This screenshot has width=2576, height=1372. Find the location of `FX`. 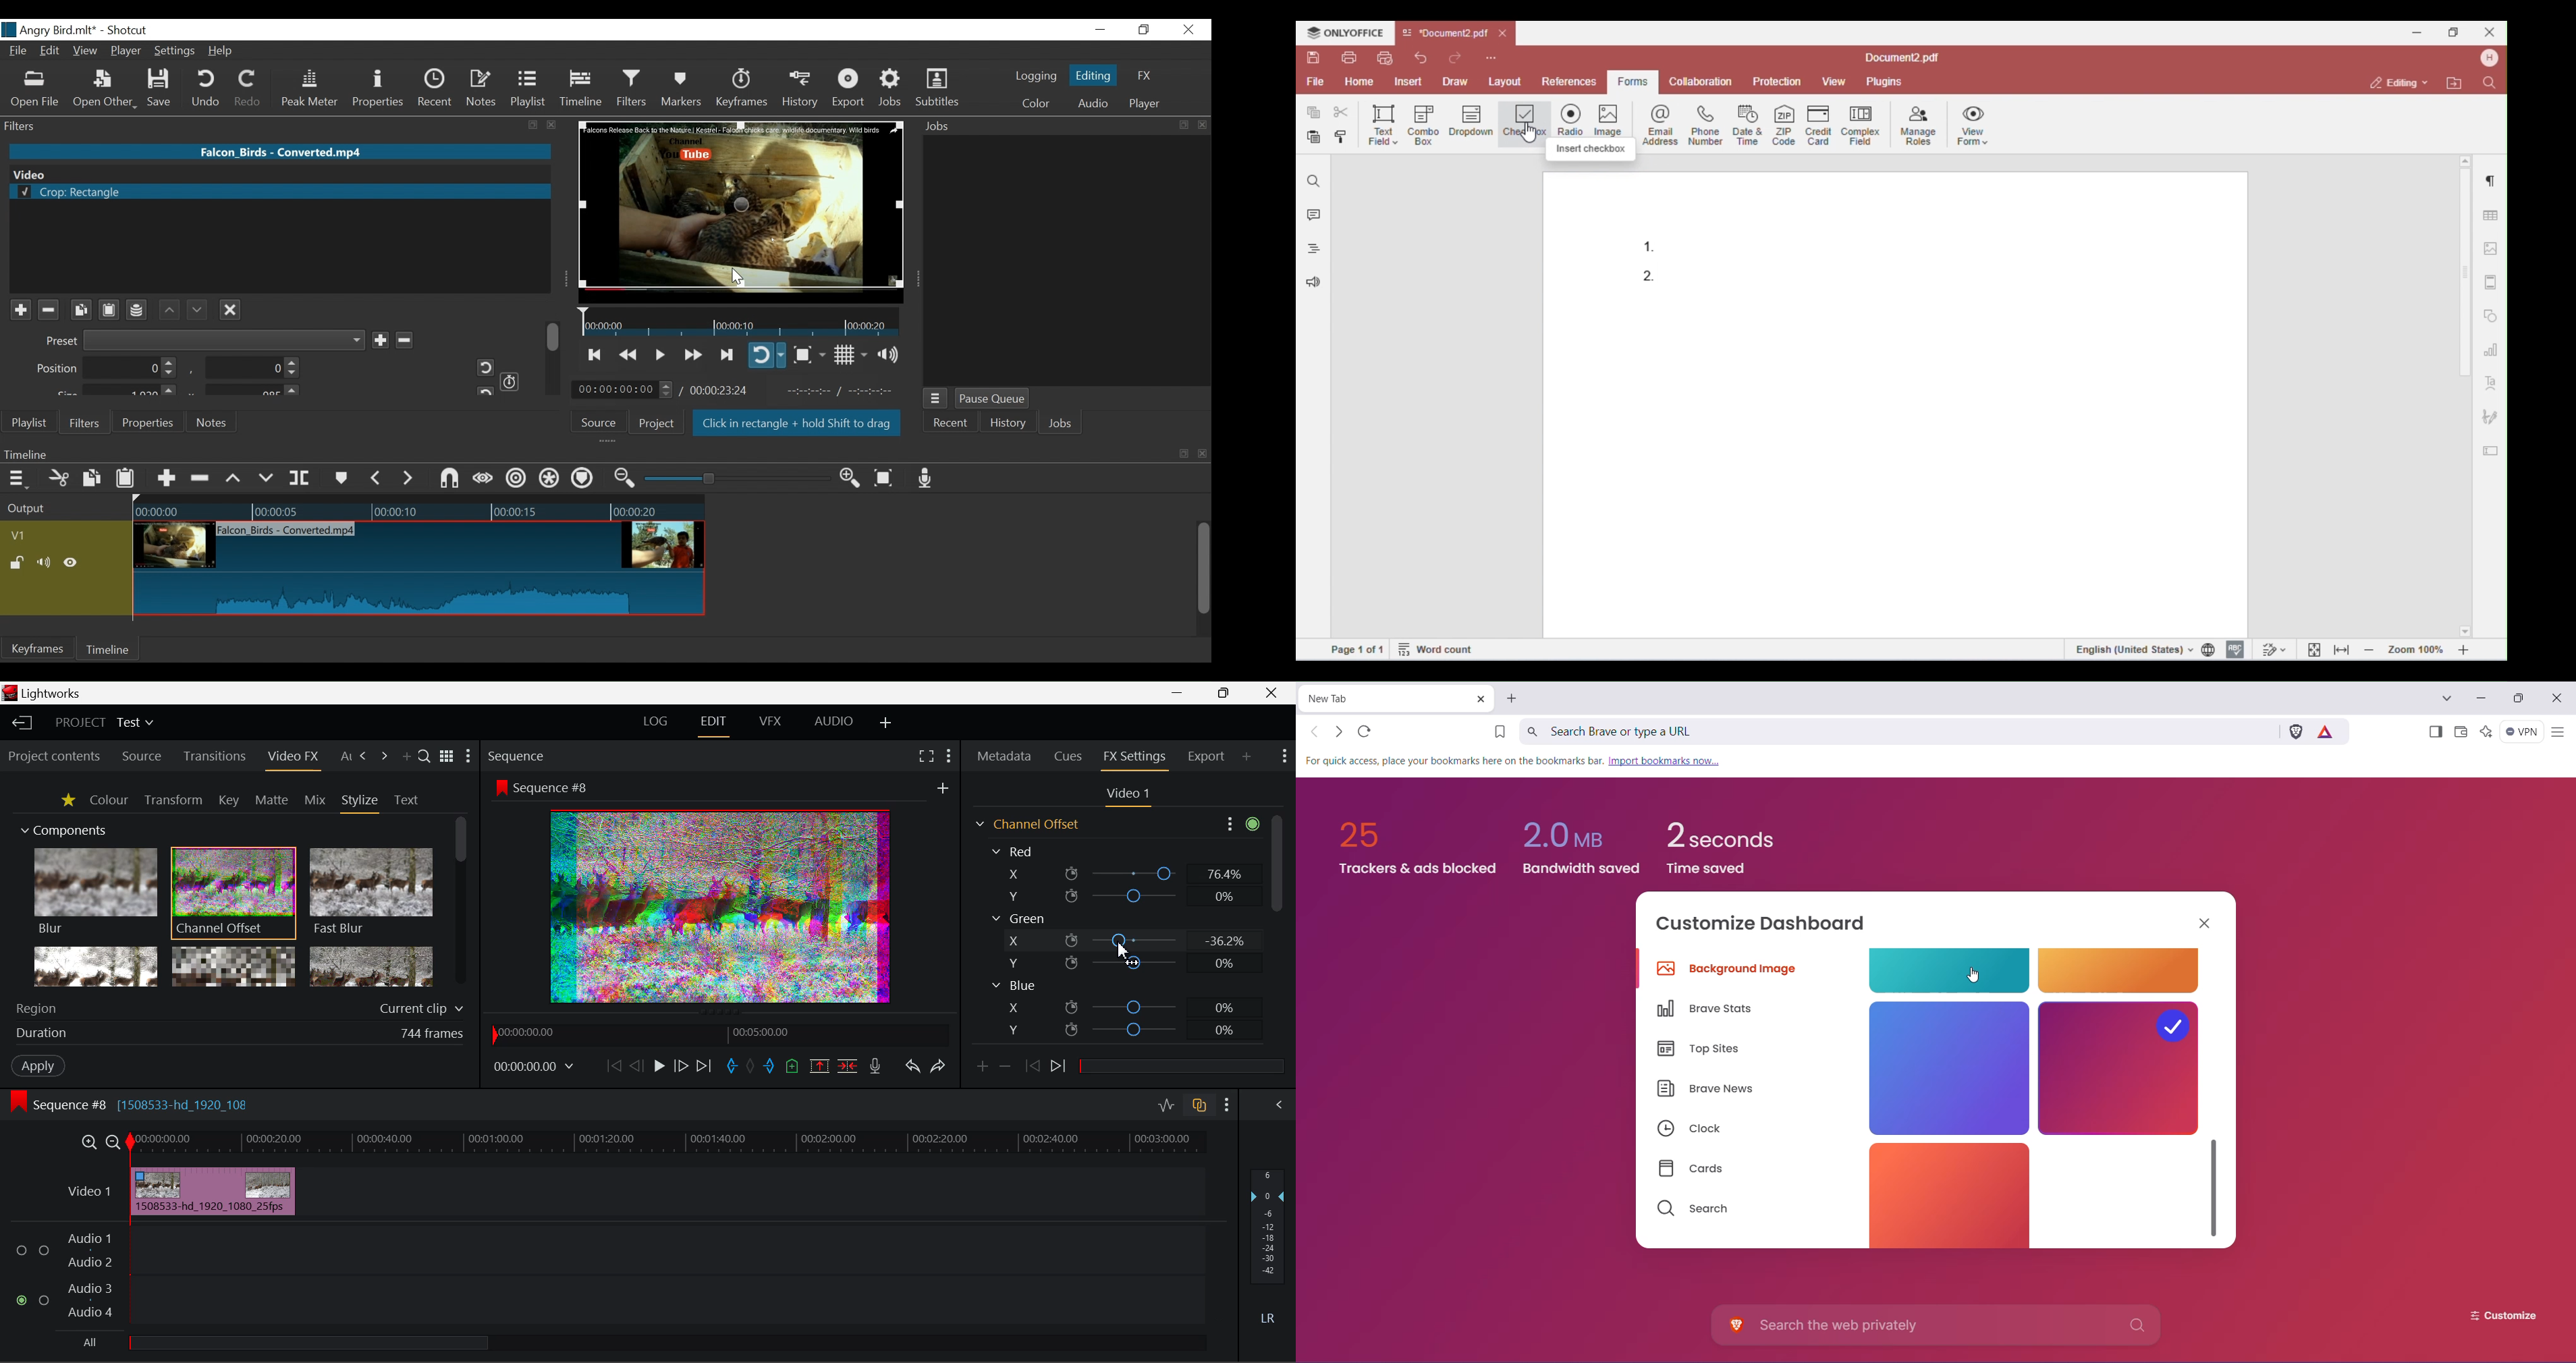

FX is located at coordinates (1143, 78).